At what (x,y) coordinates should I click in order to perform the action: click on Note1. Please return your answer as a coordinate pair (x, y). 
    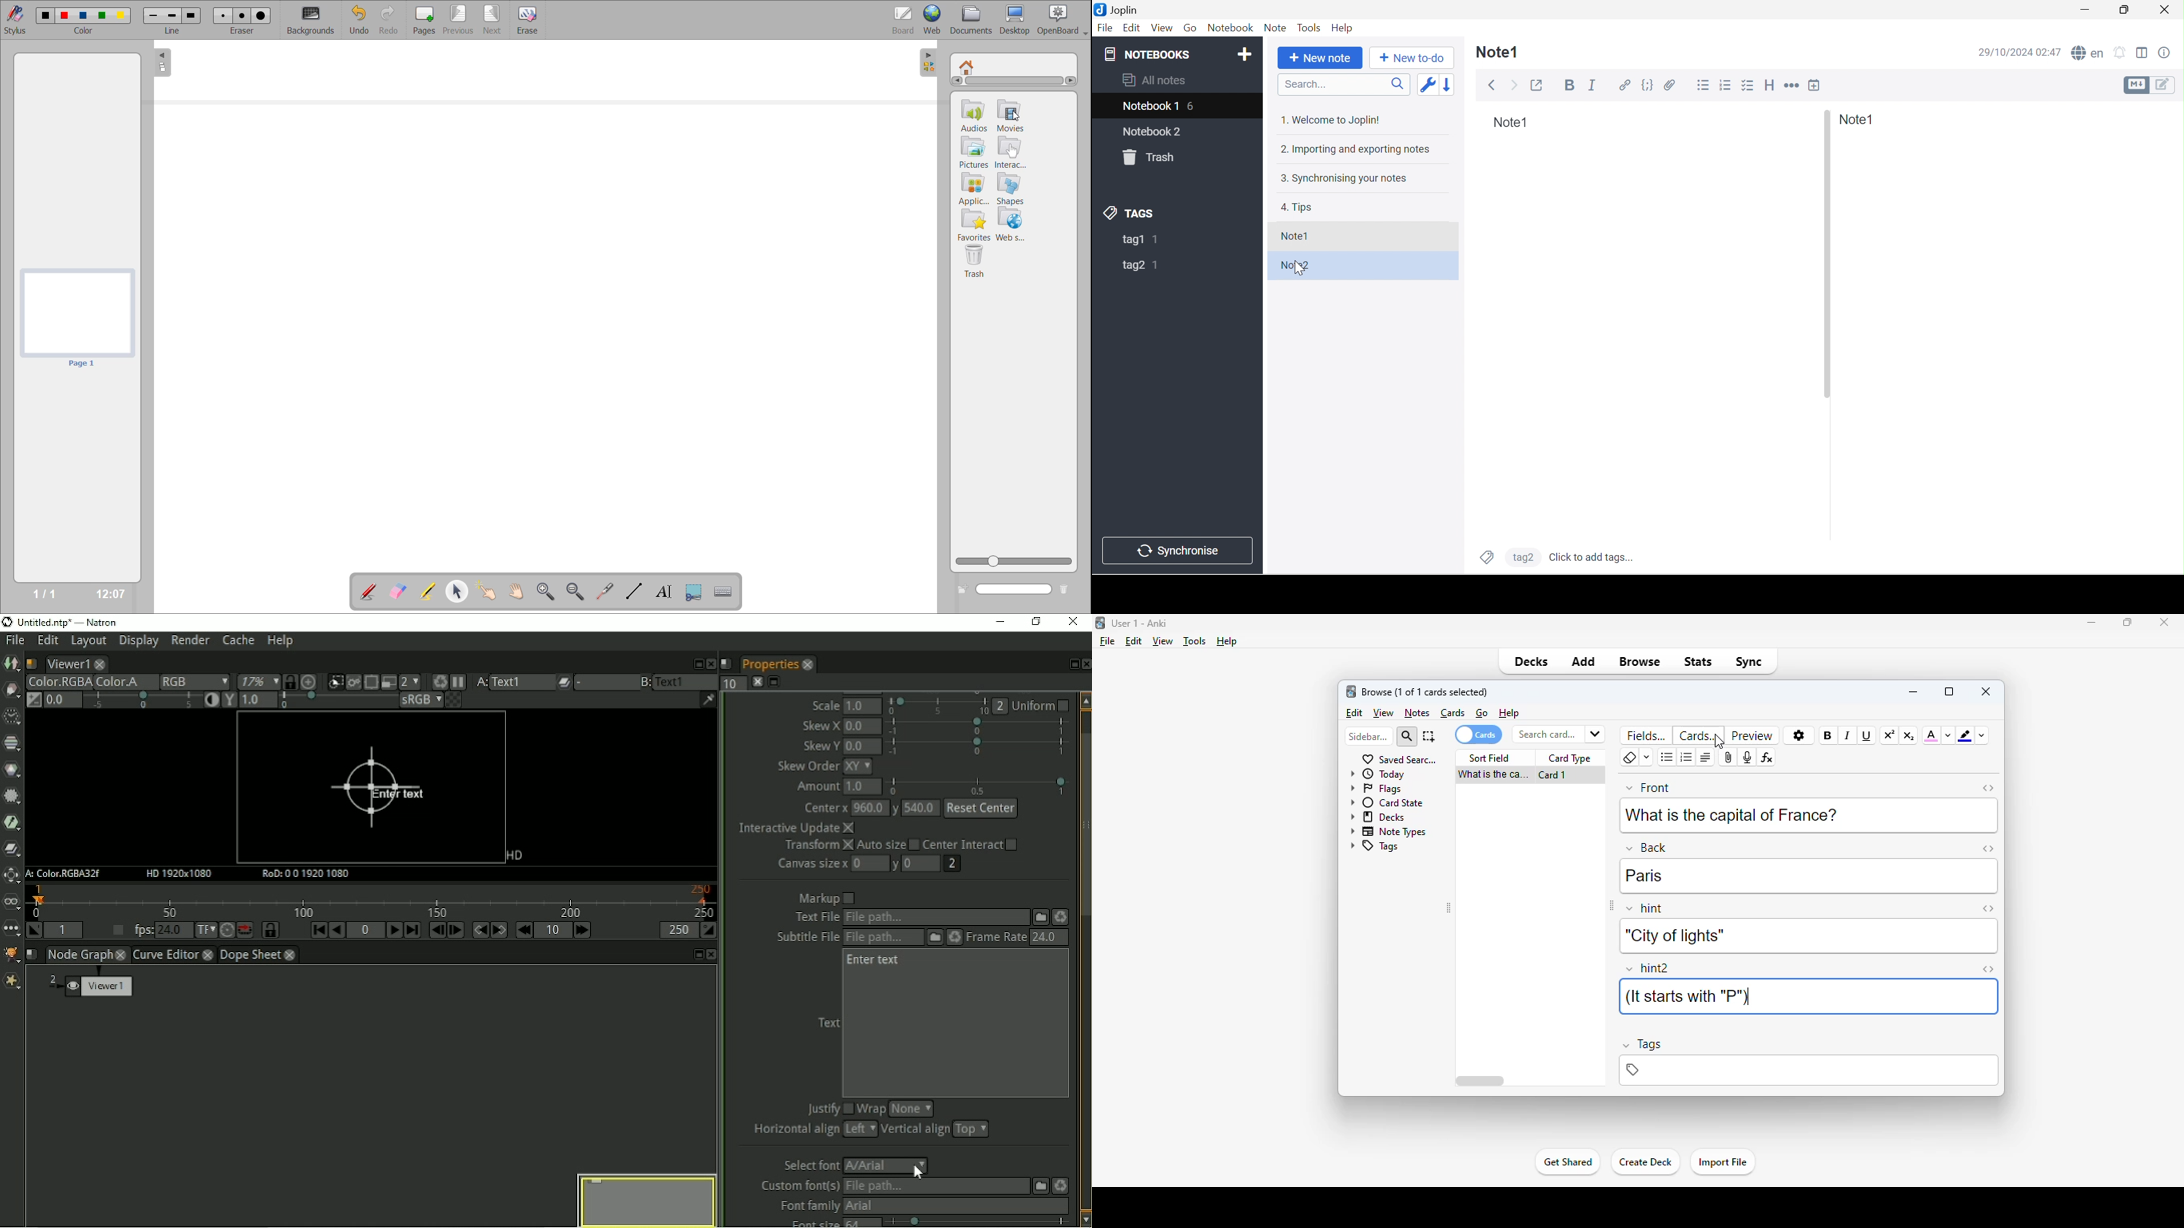
    Looking at the image, I should click on (1499, 54).